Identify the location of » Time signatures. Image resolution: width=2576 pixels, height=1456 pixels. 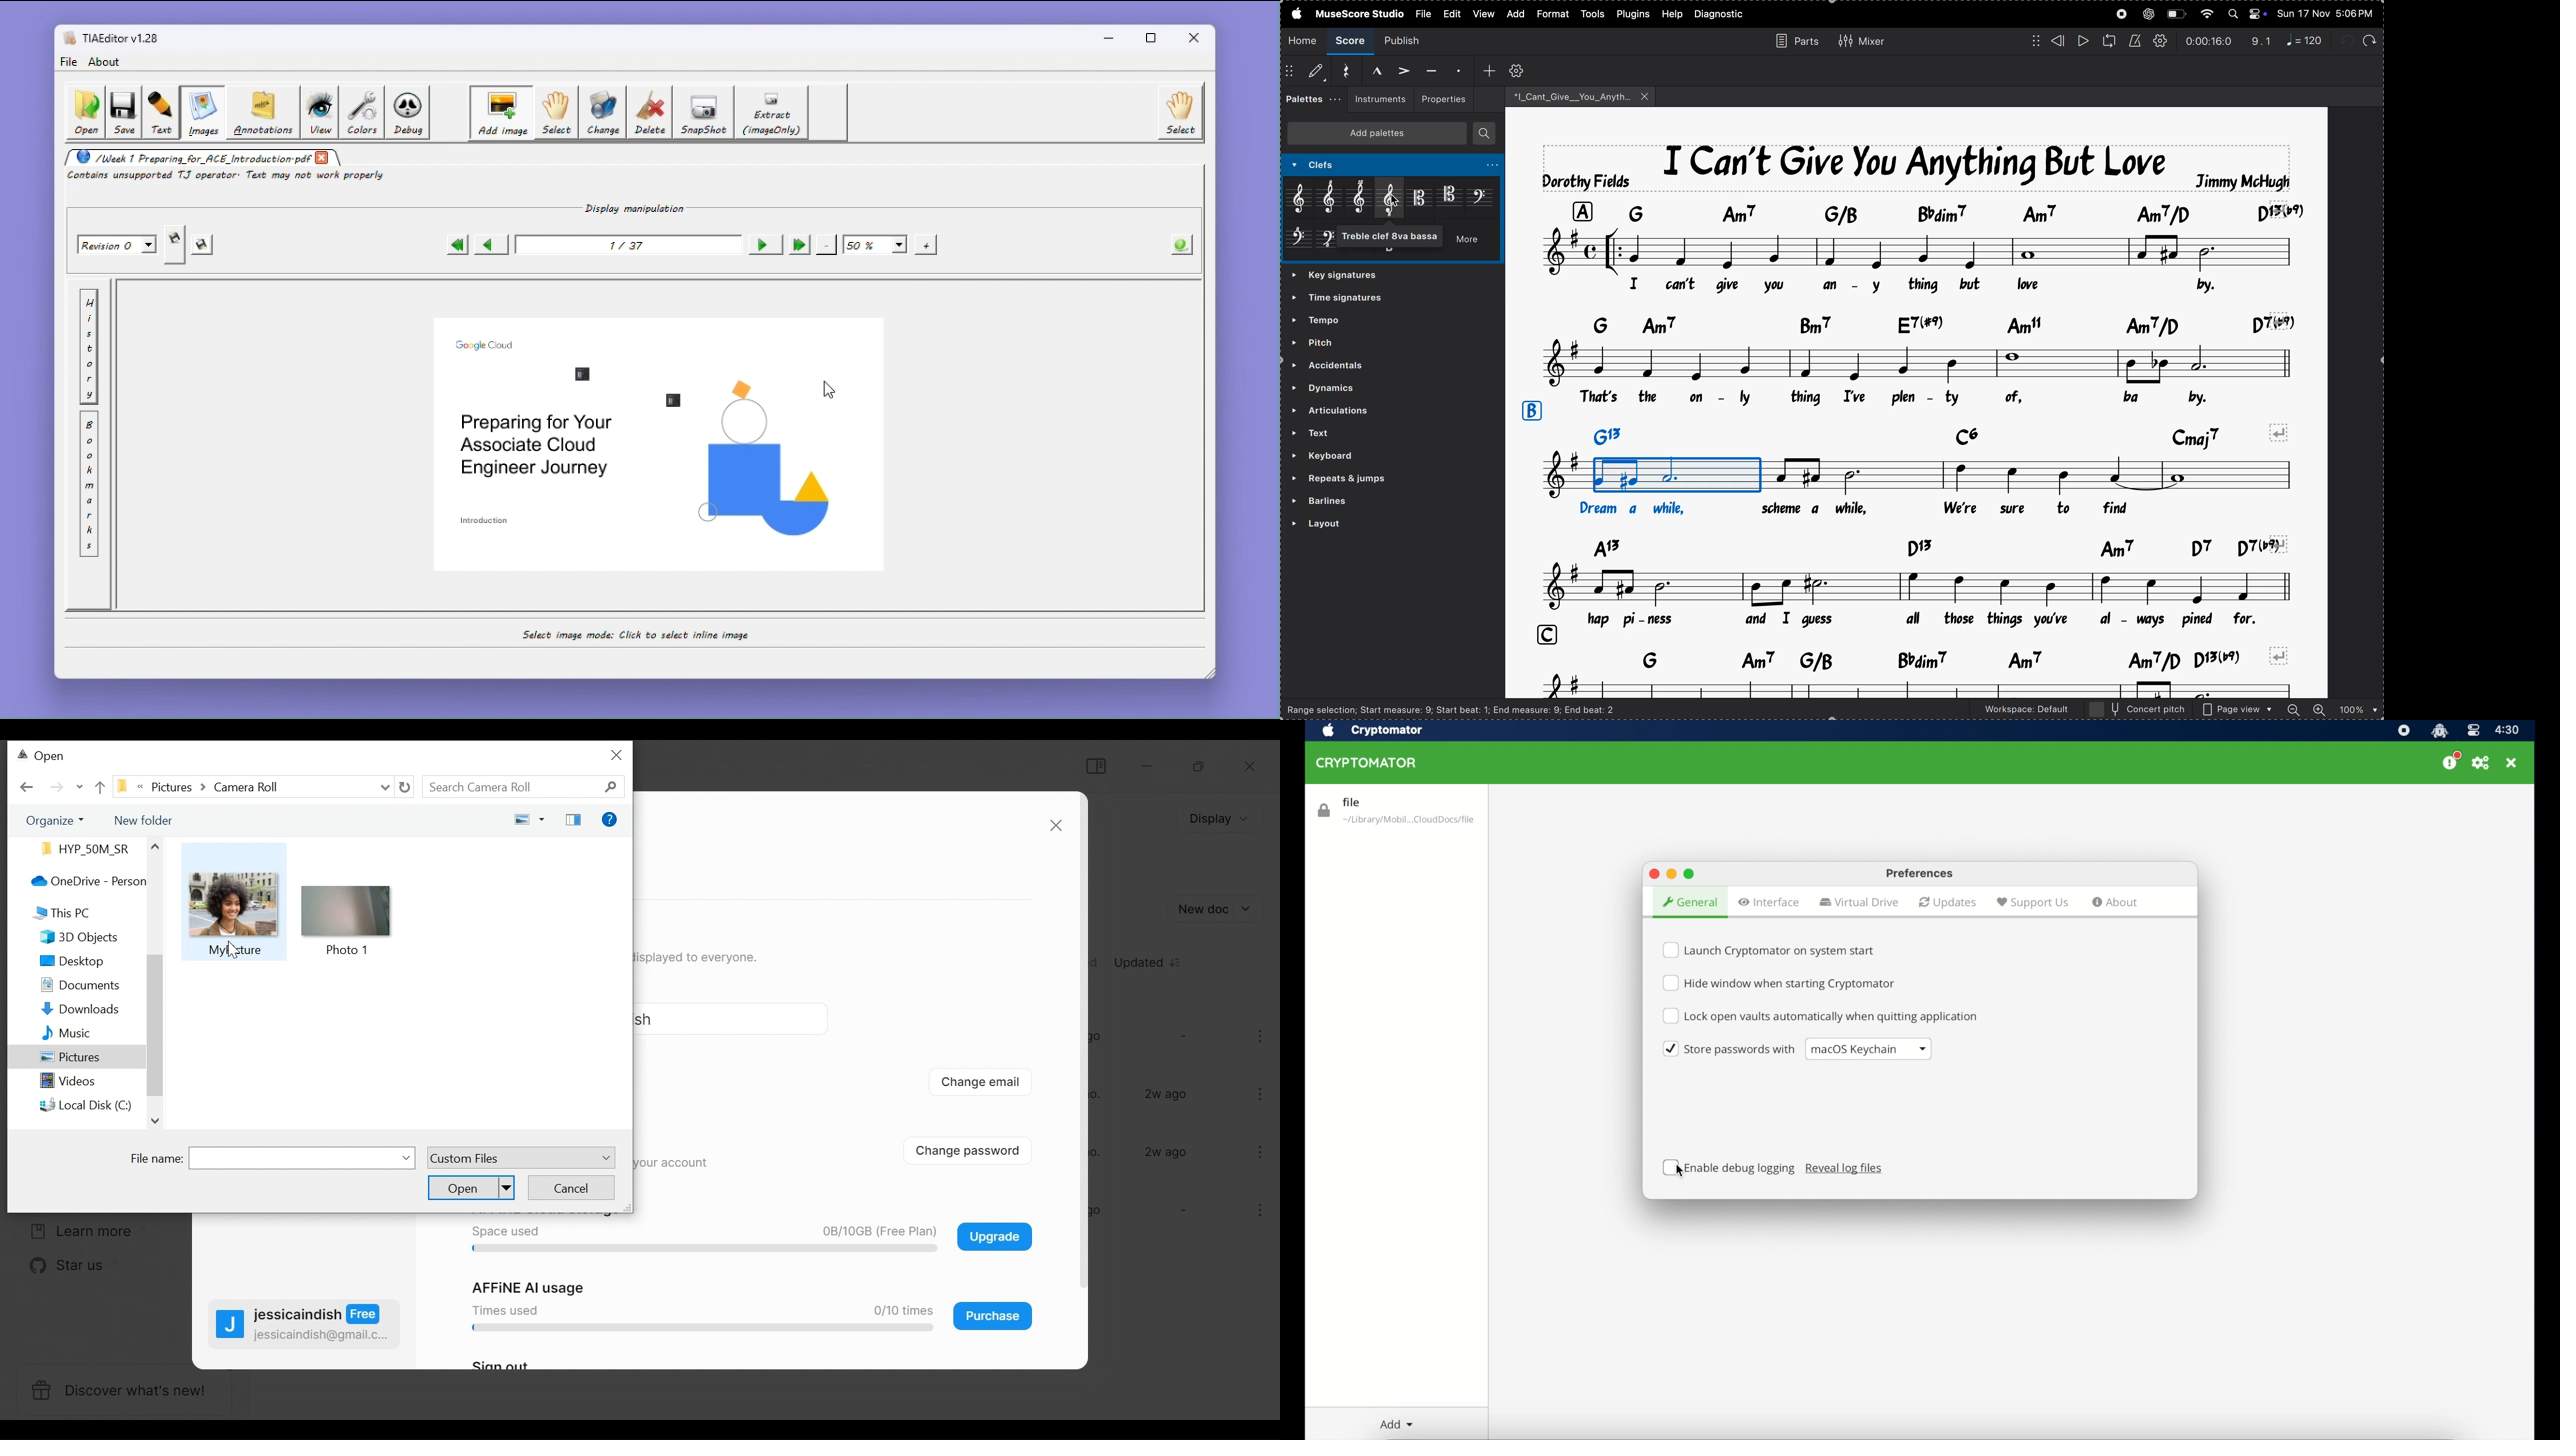
(1340, 276).